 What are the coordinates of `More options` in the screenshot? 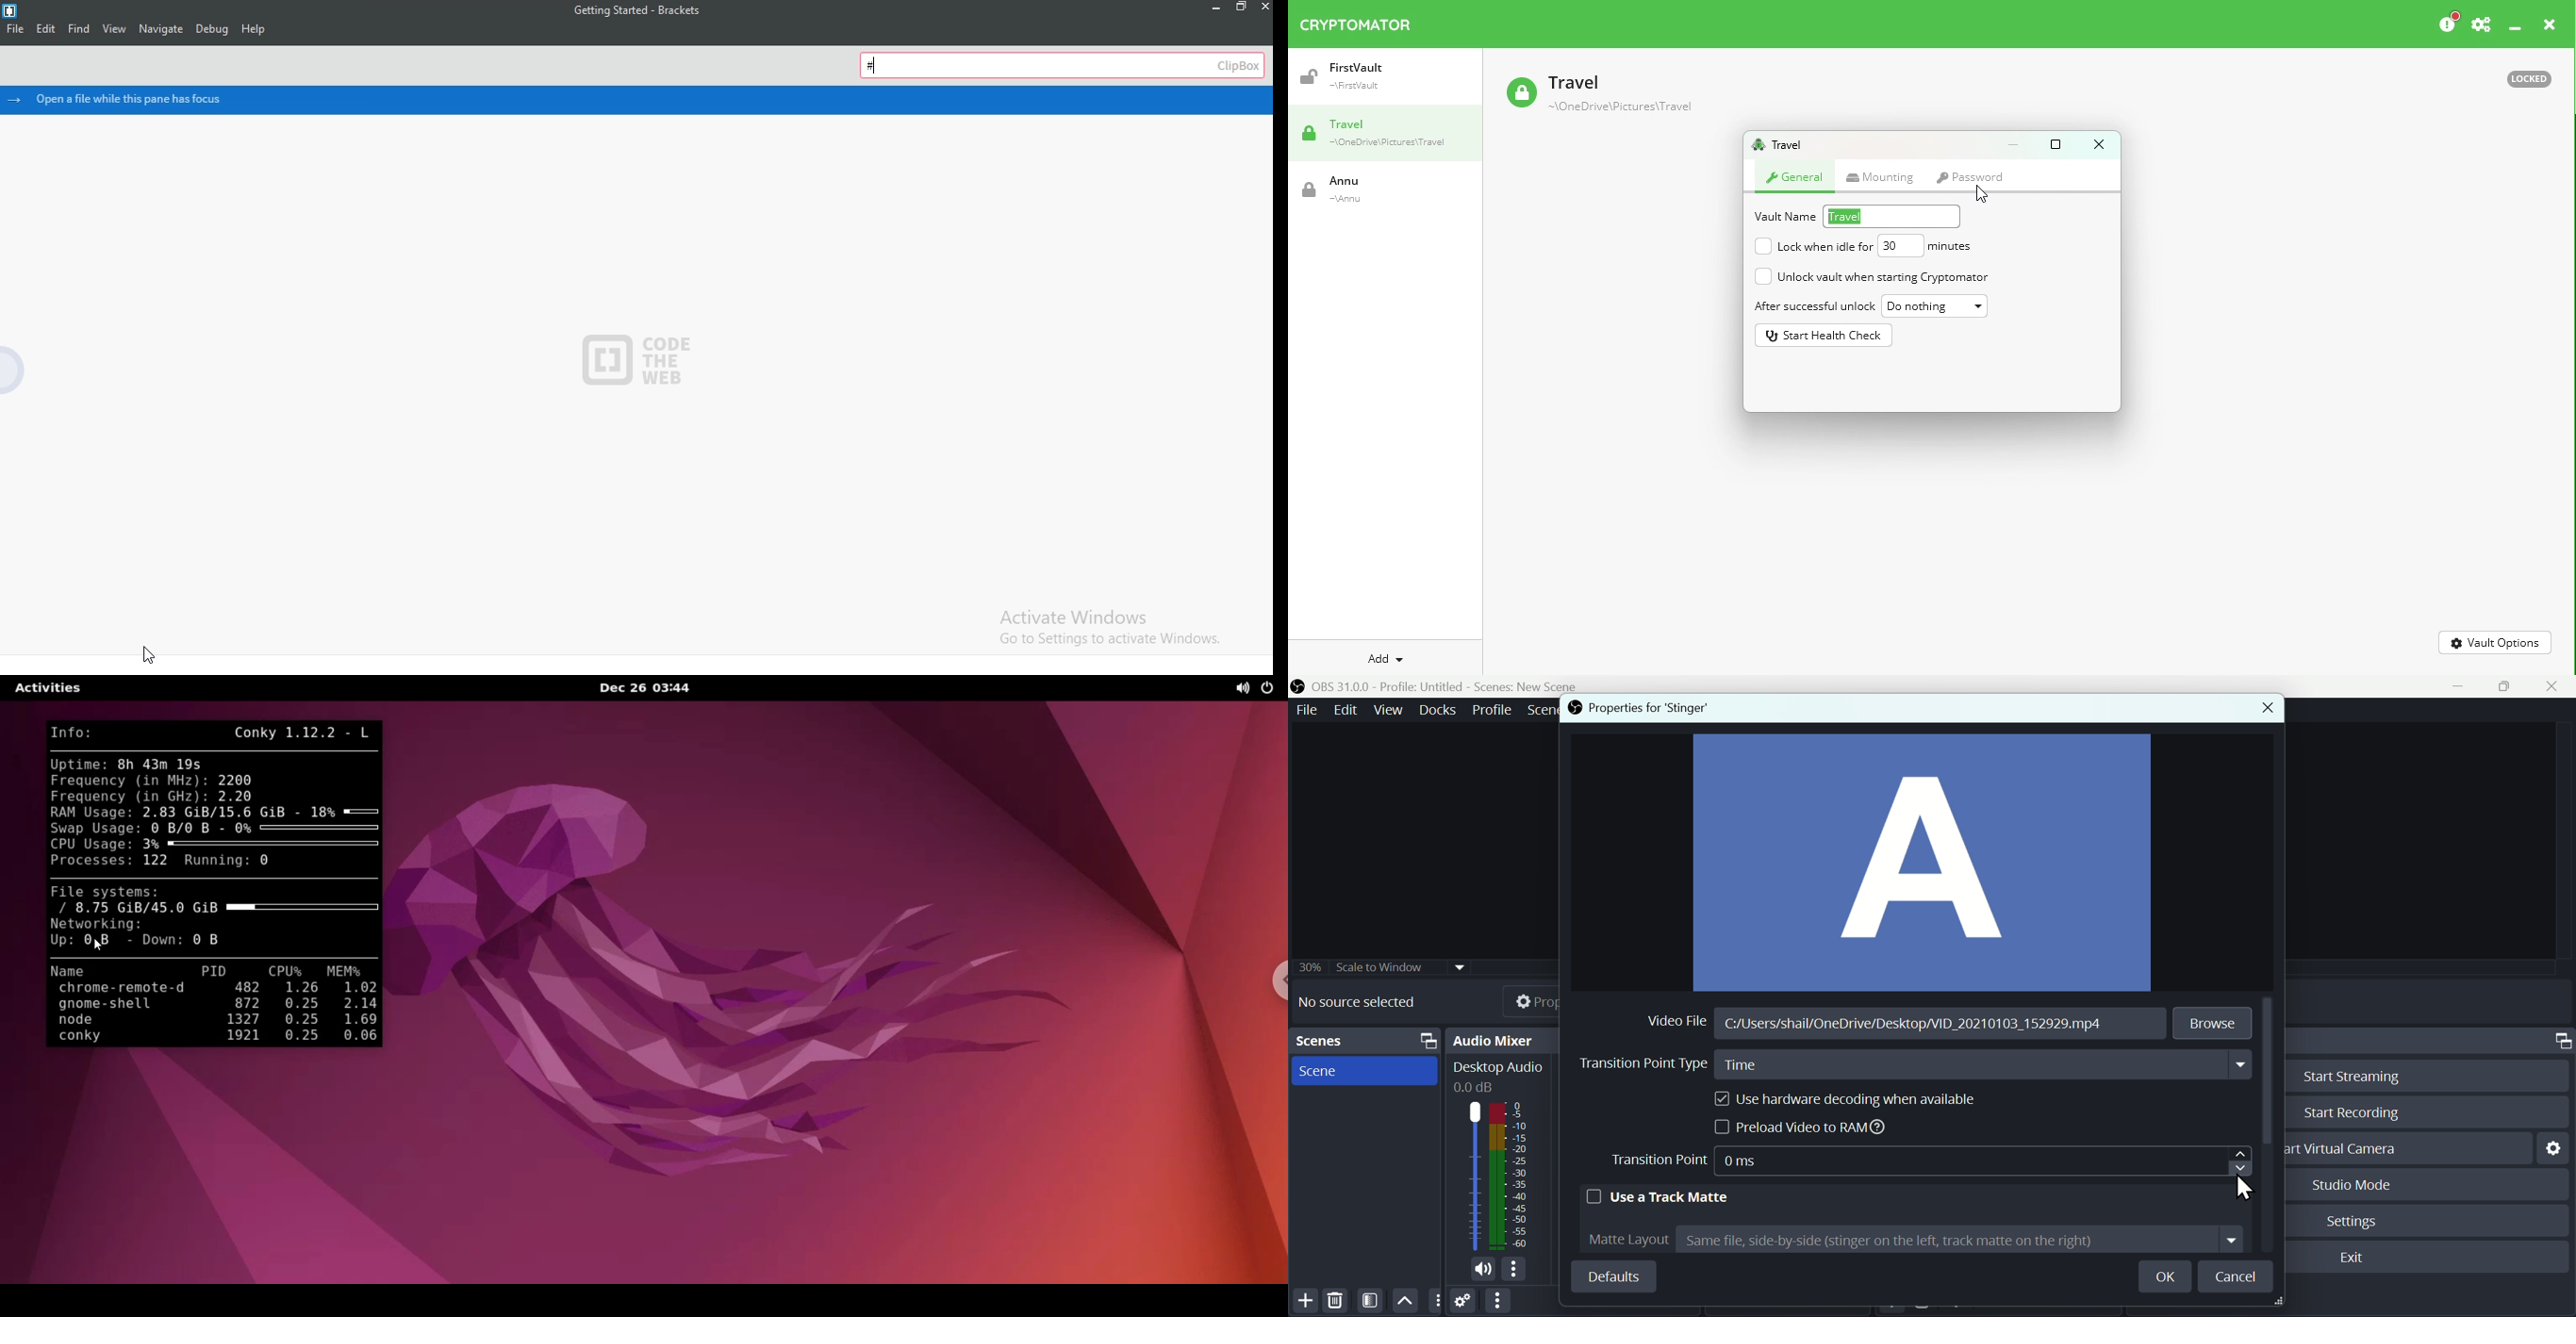 It's located at (1497, 1302).